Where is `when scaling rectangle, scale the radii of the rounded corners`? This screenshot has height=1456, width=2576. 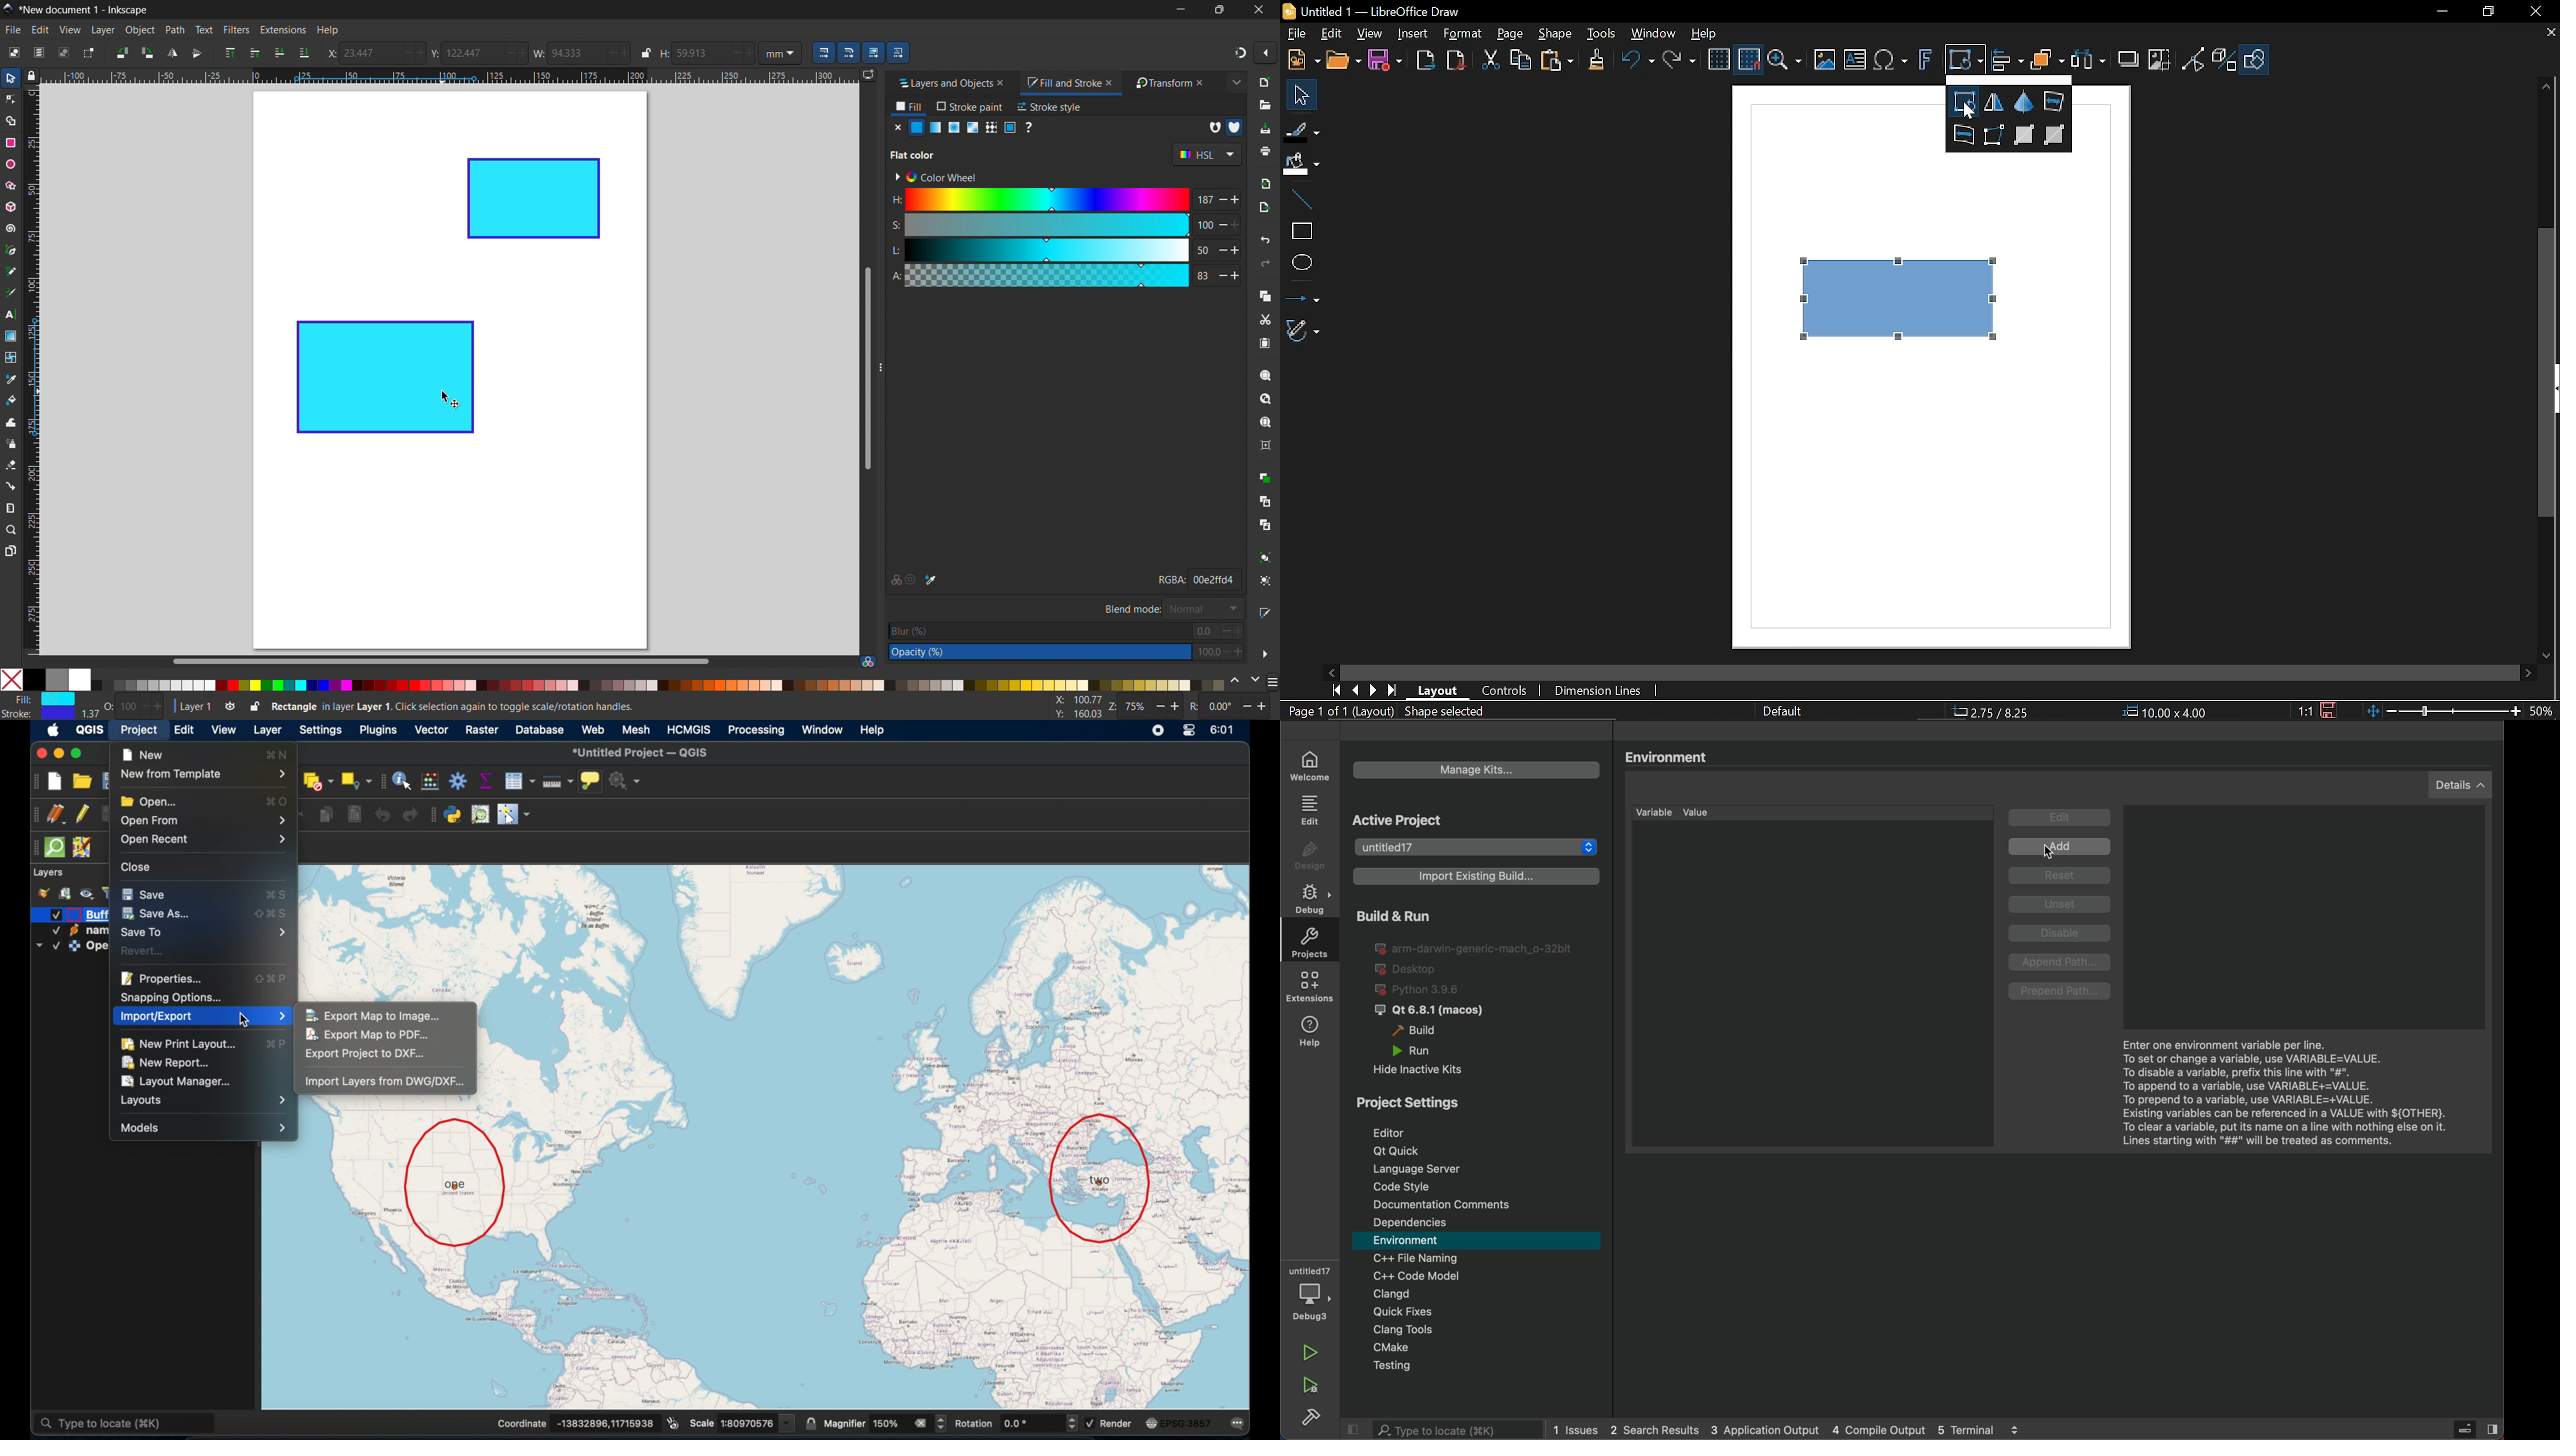 when scaling rectangle, scale the radii of the rounded corners is located at coordinates (848, 53).